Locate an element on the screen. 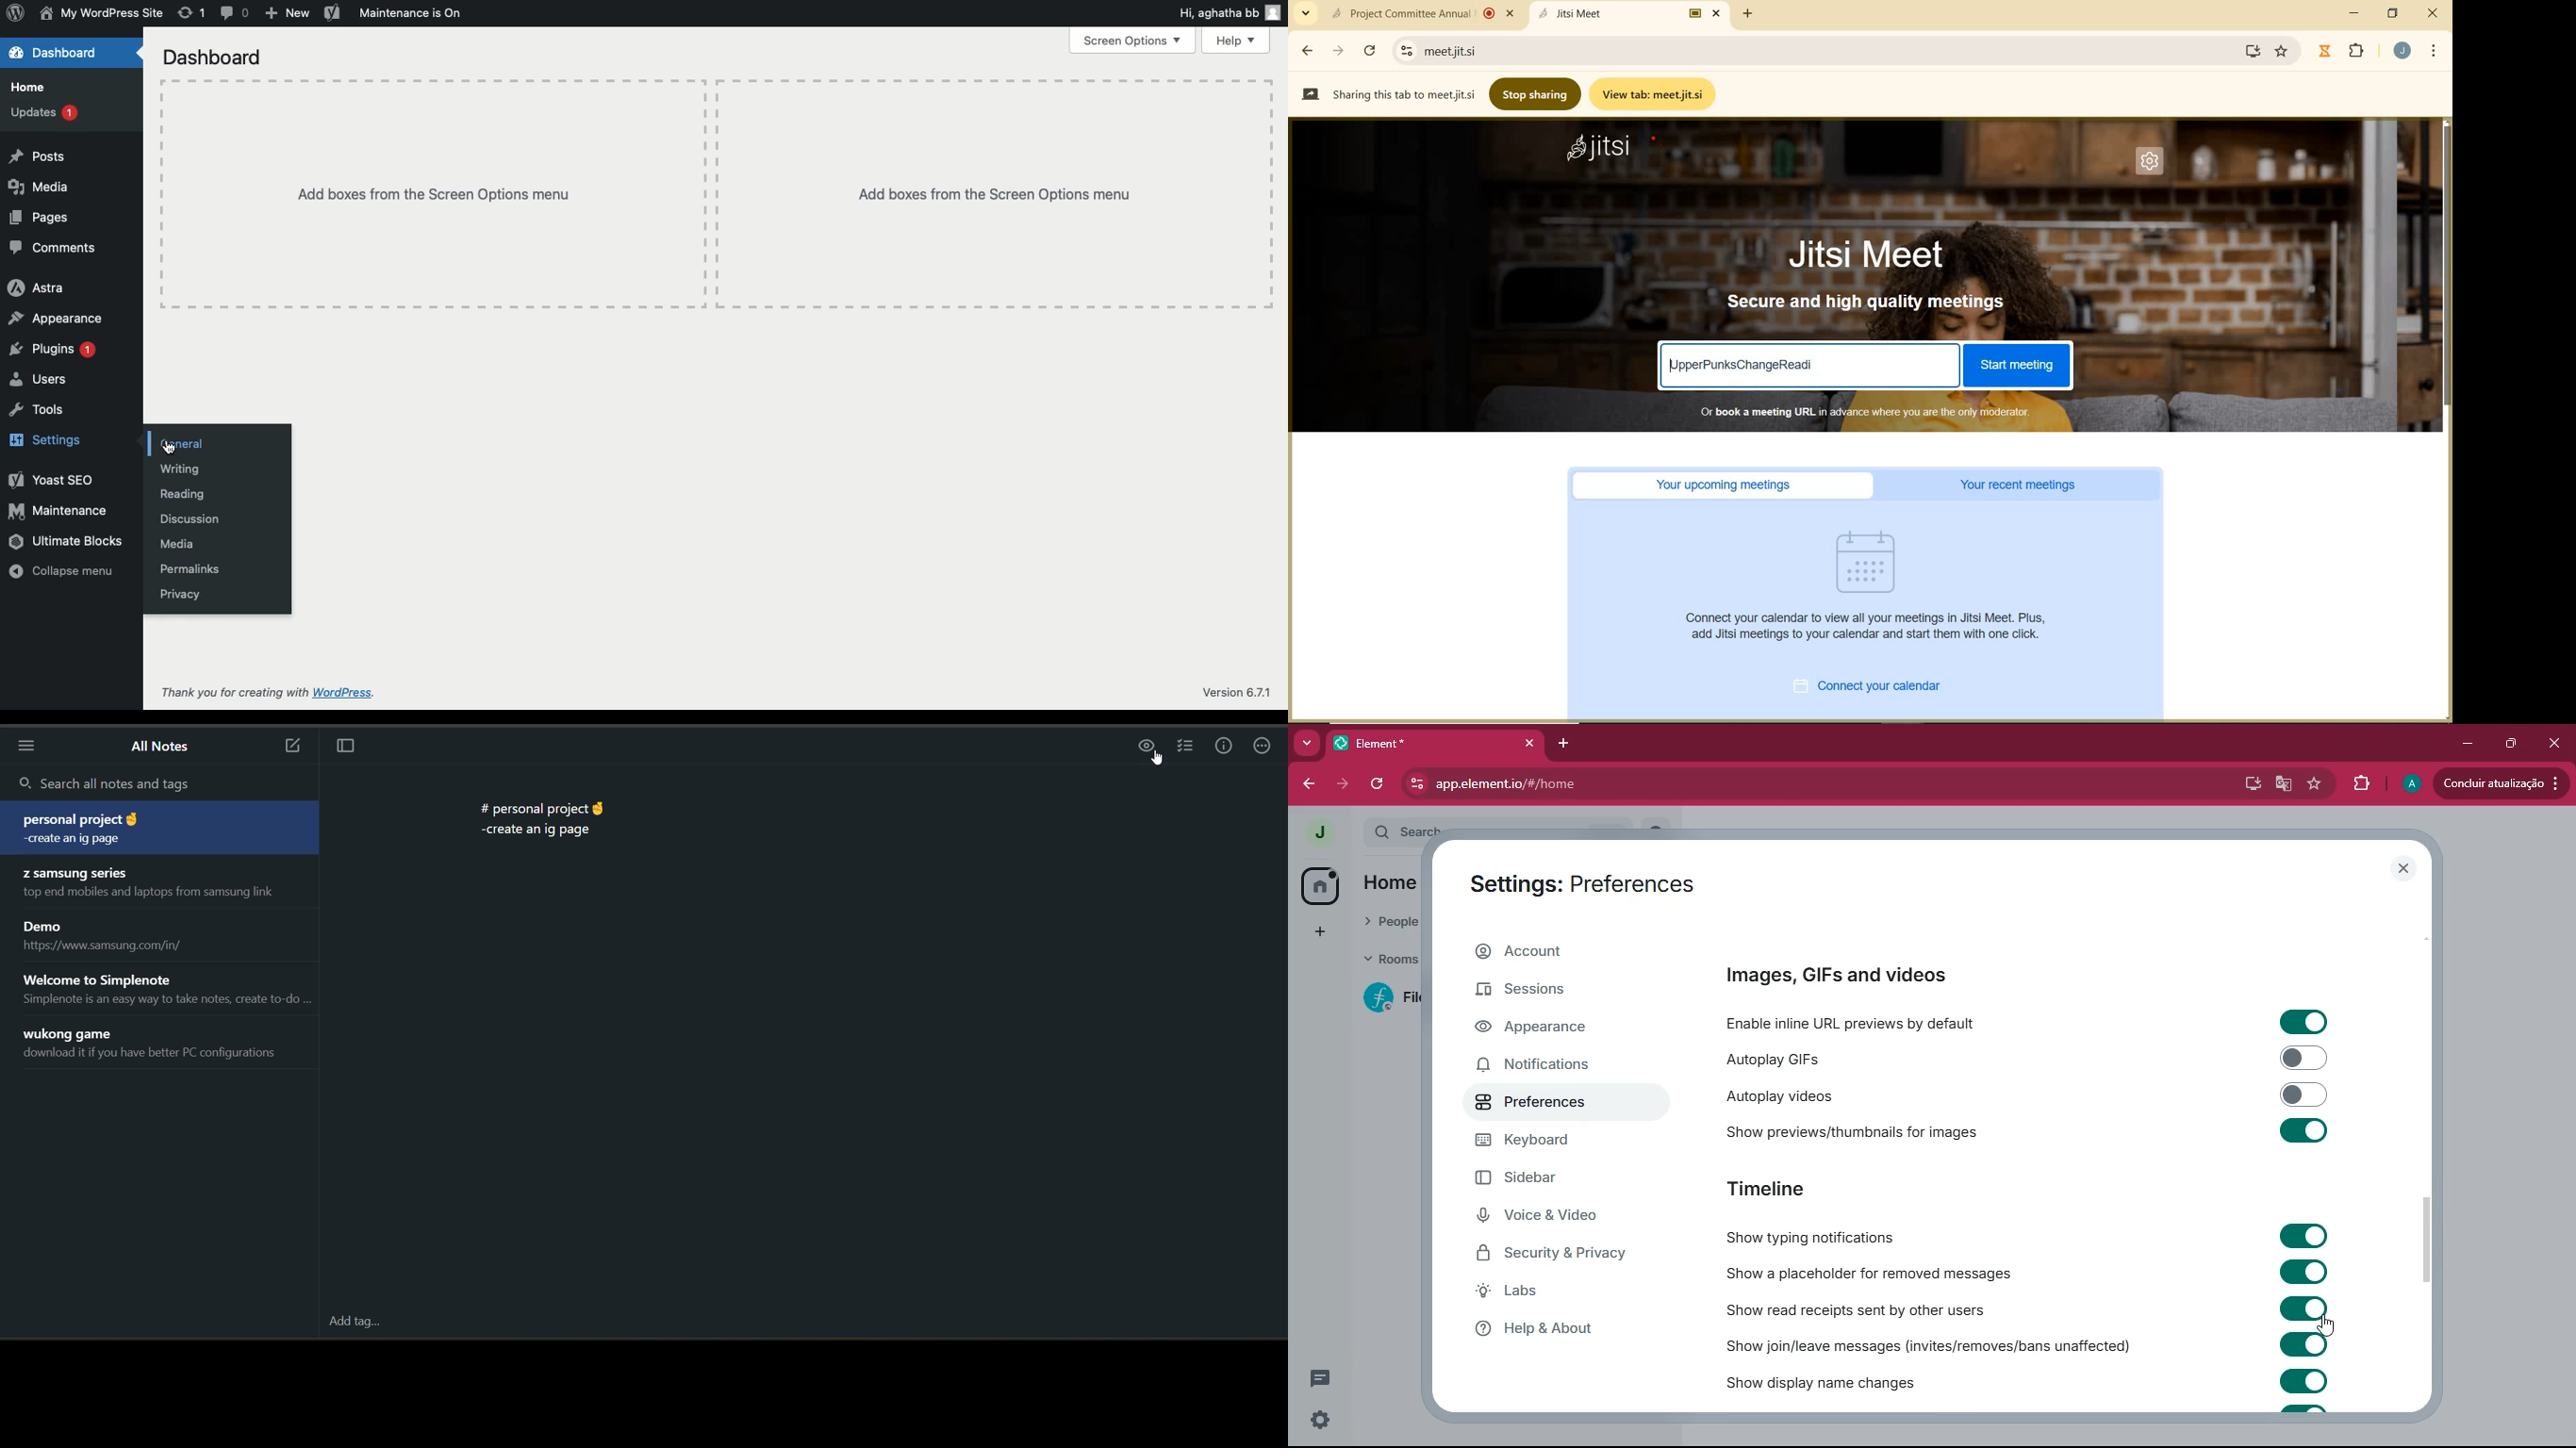  Help is located at coordinates (1235, 39).